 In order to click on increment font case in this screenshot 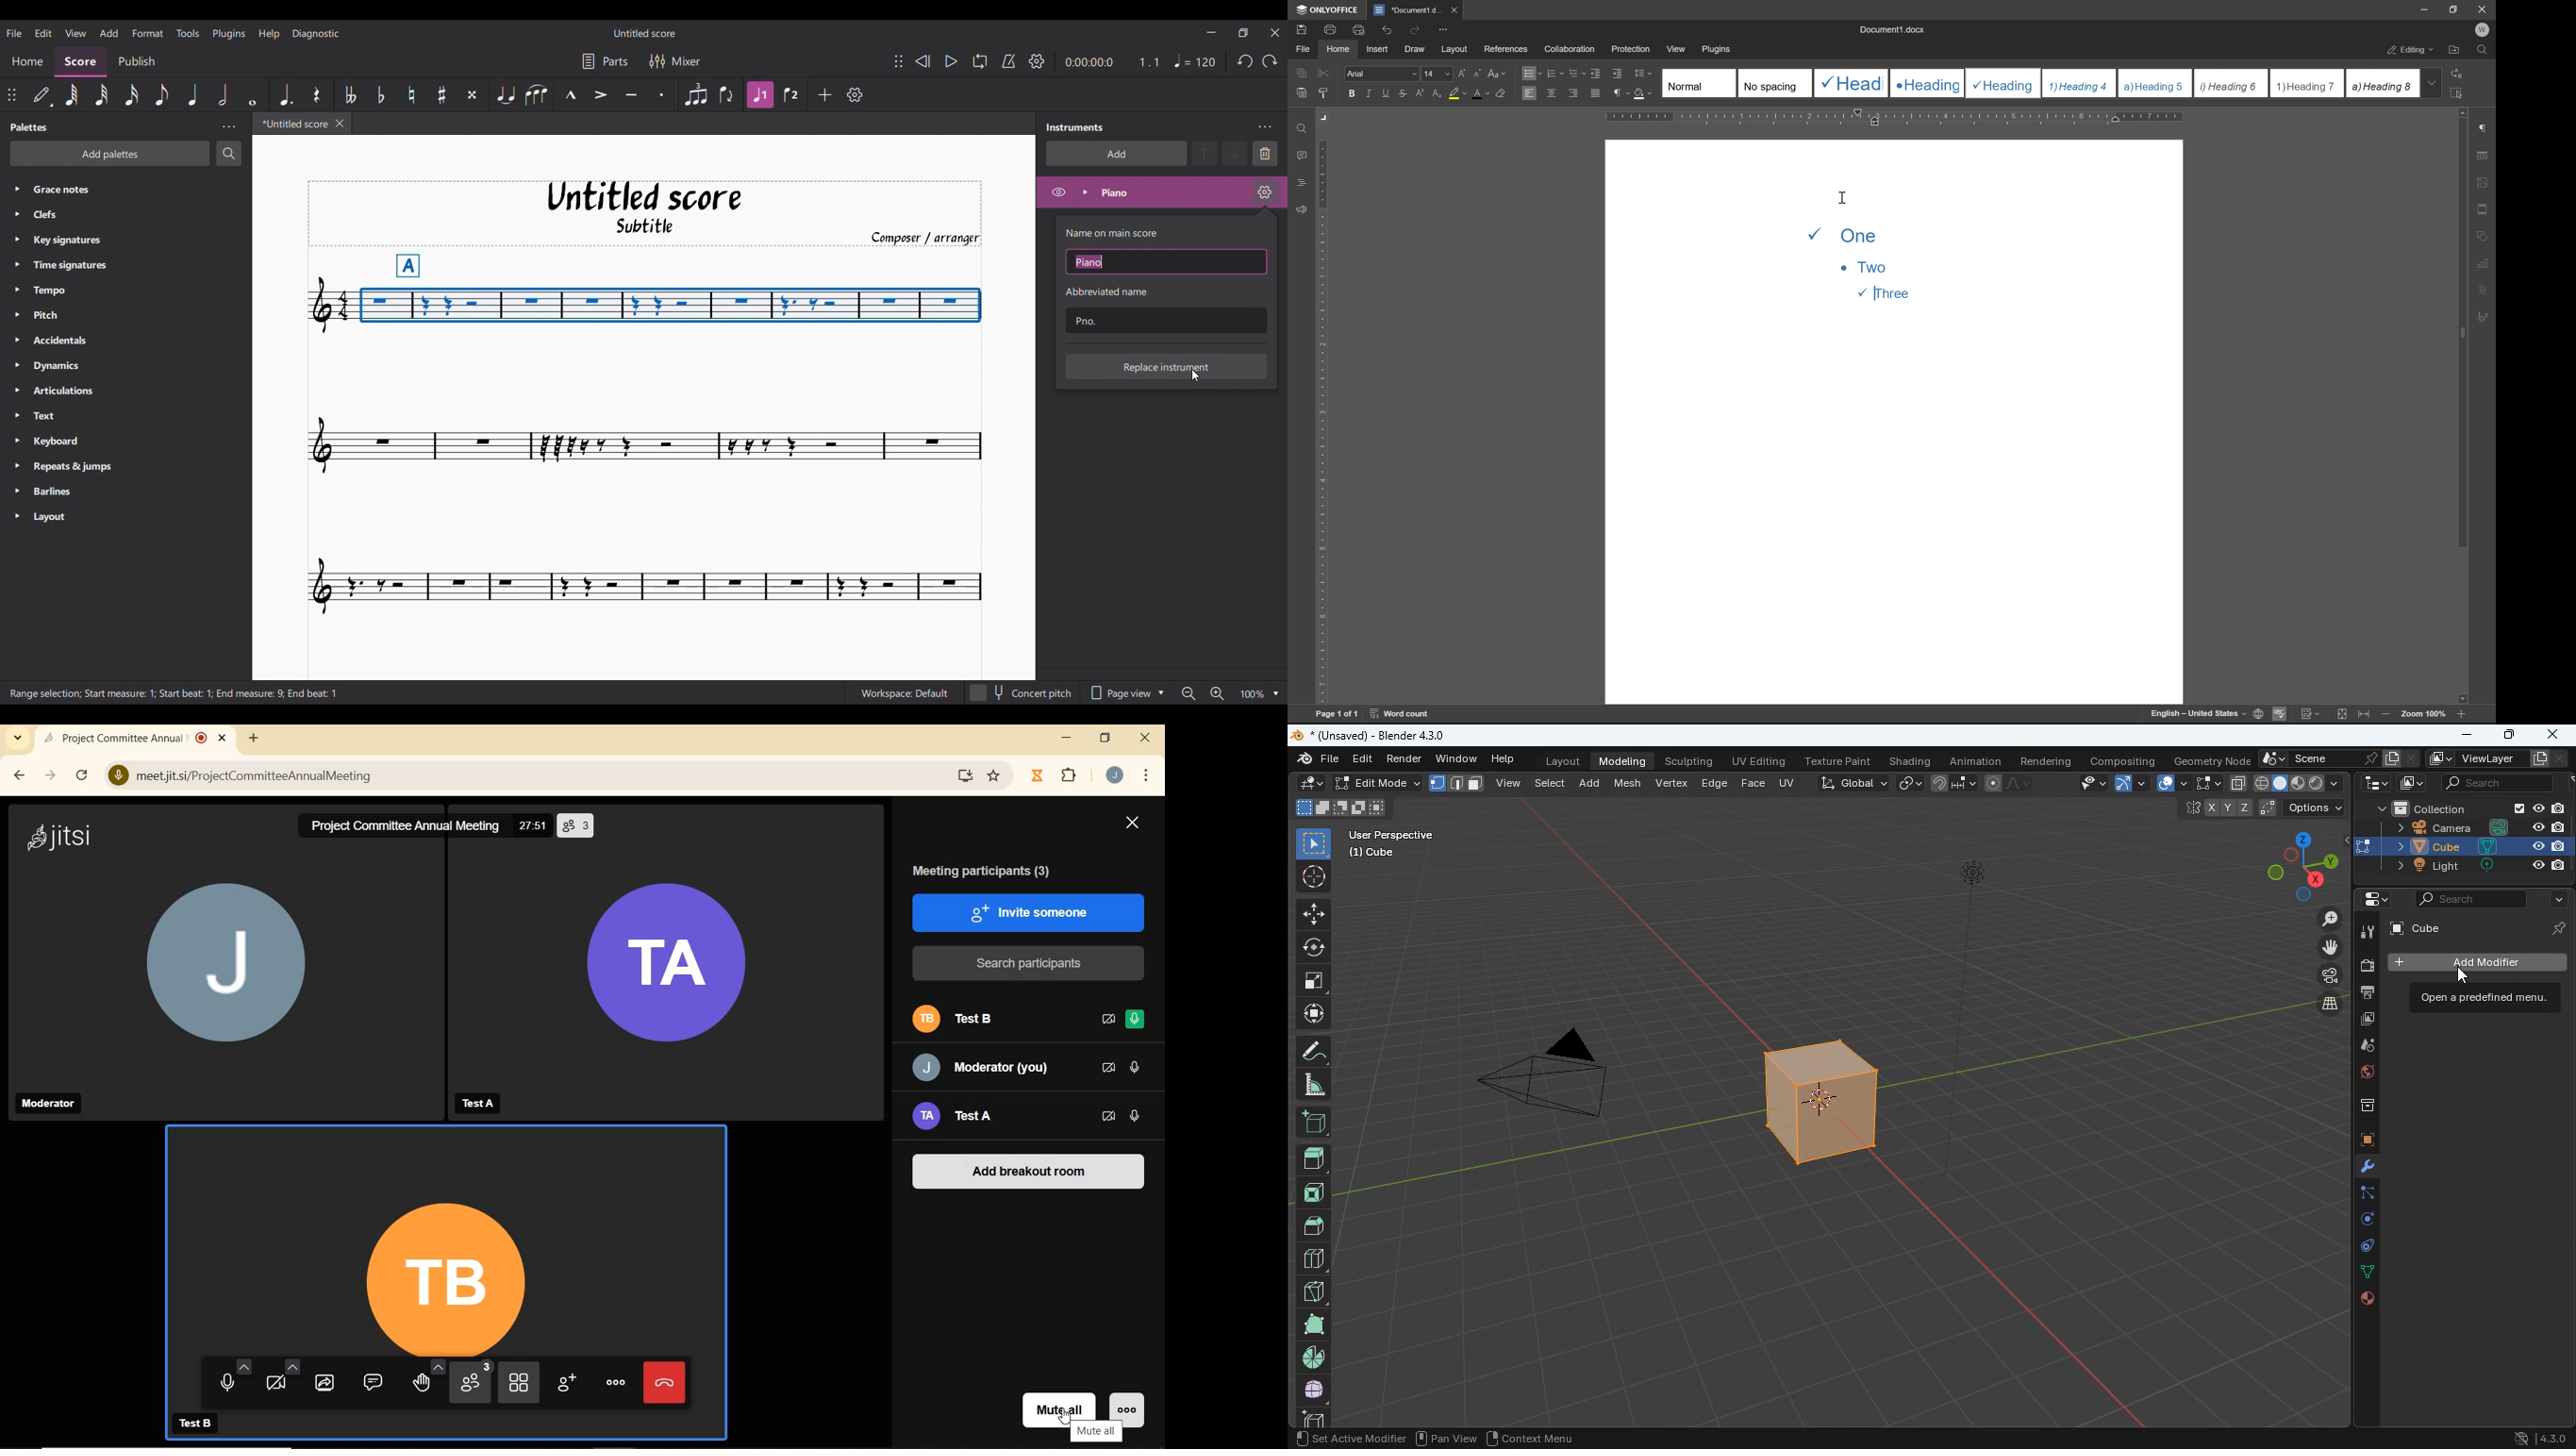, I will do `click(1461, 71)`.